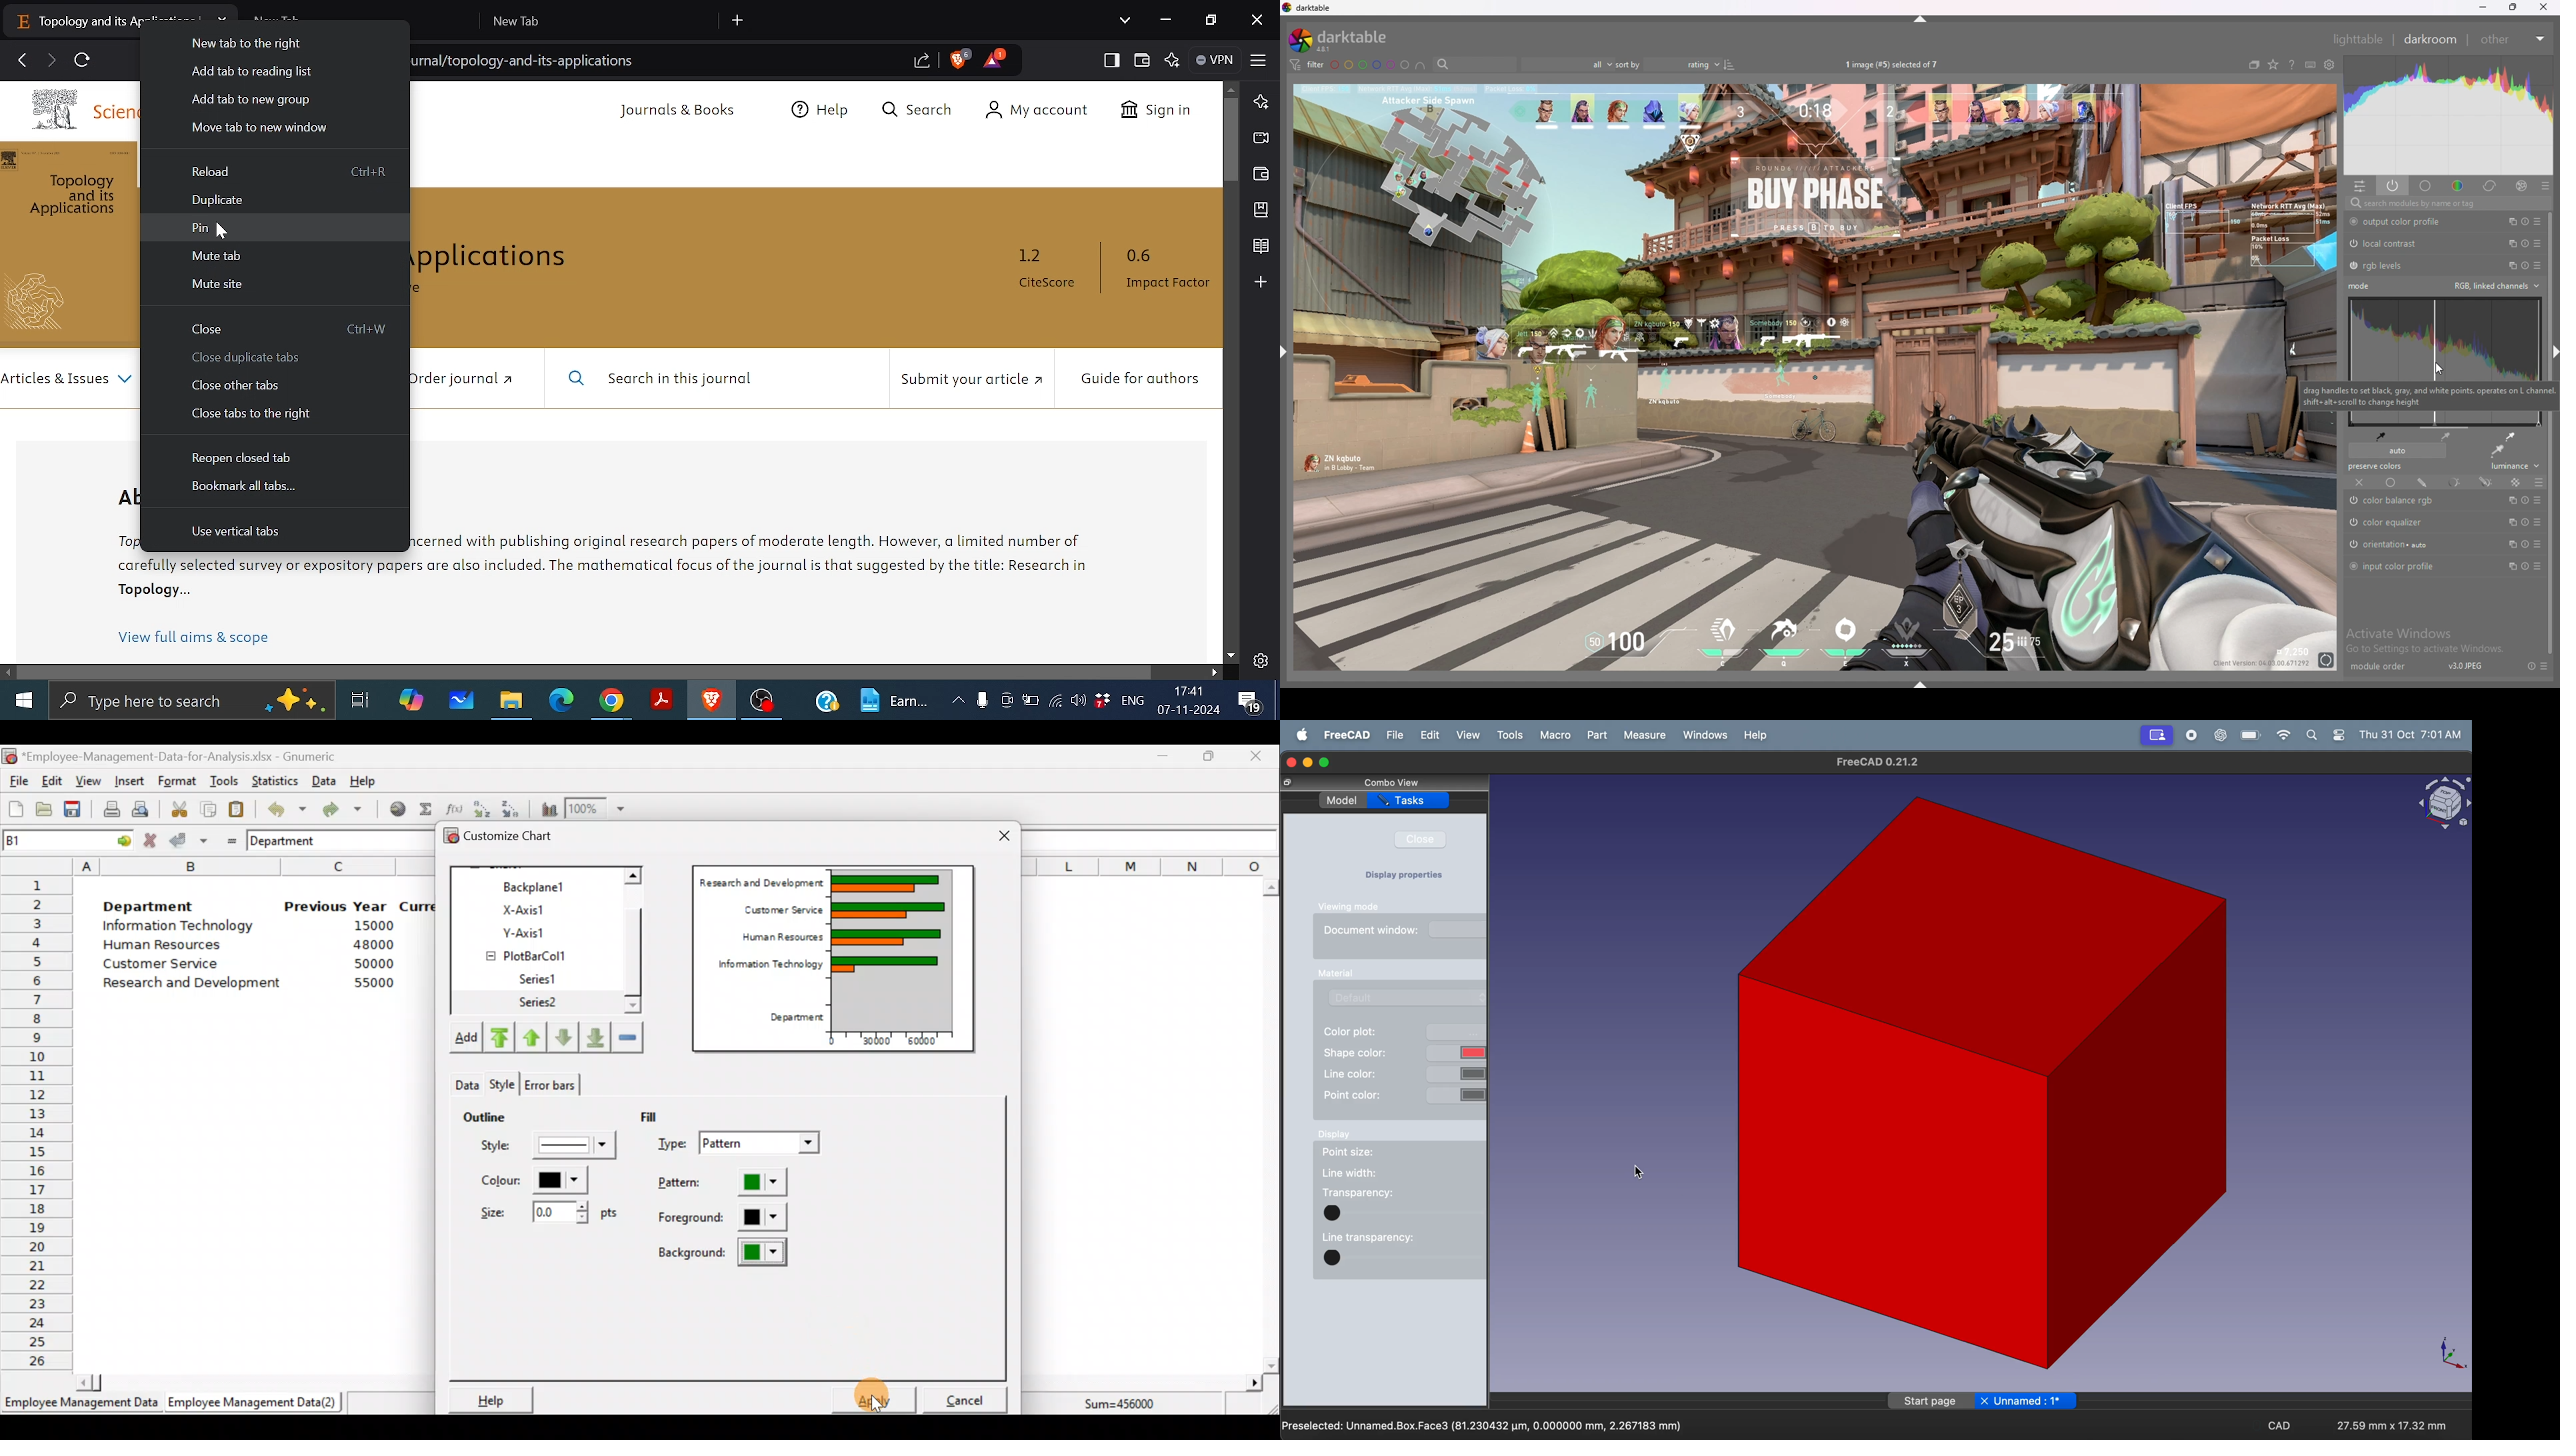  Describe the element at coordinates (2517, 185) in the screenshot. I see `effect` at that location.